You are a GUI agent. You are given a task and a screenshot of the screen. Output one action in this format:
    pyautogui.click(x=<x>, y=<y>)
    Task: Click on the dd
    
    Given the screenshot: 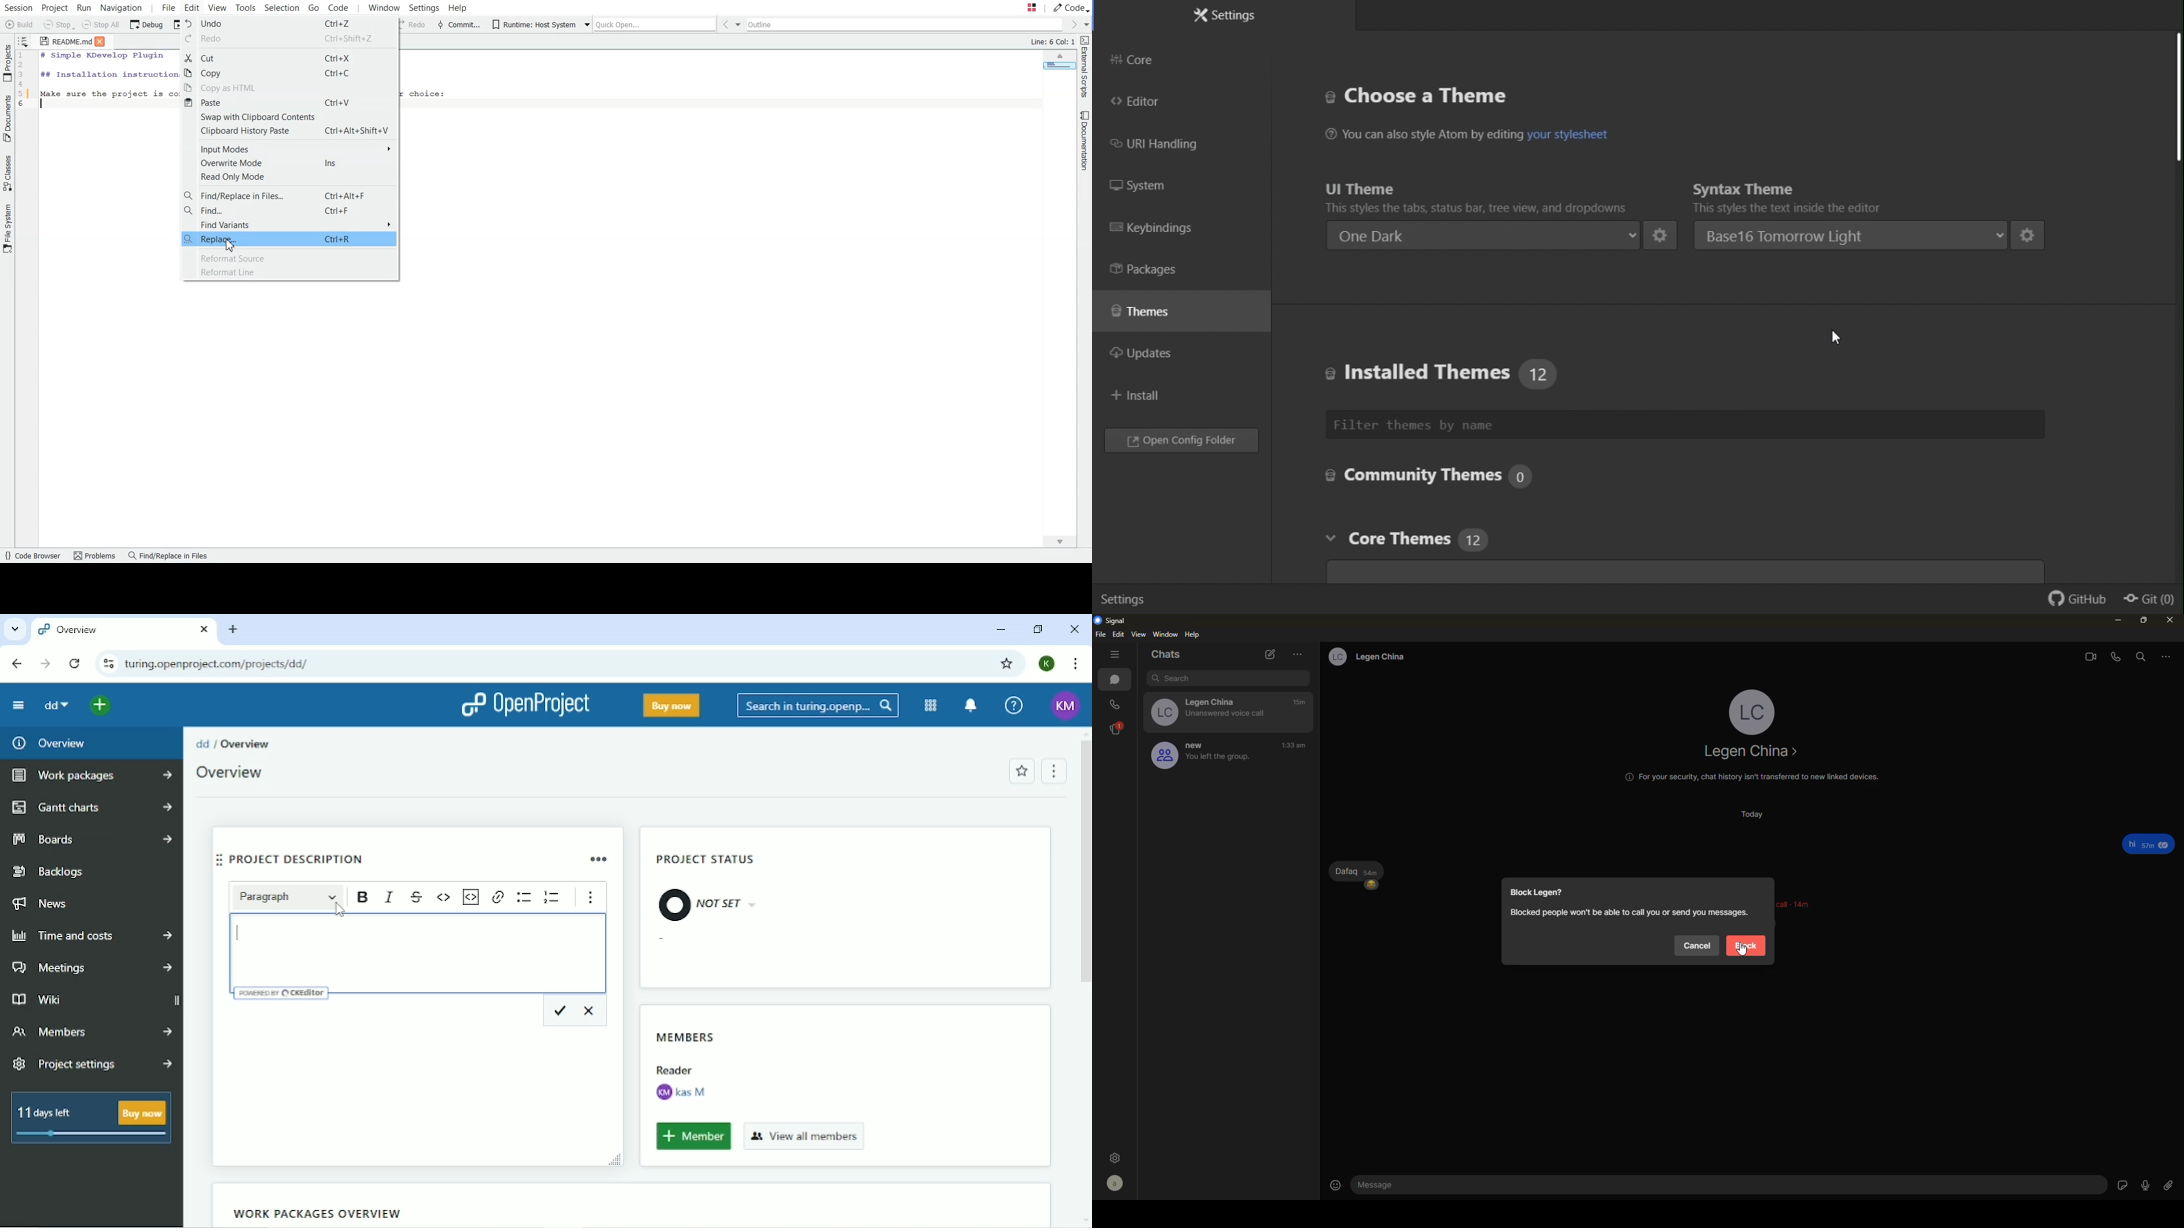 What is the action you would take?
    pyautogui.click(x=59, y=707)
    